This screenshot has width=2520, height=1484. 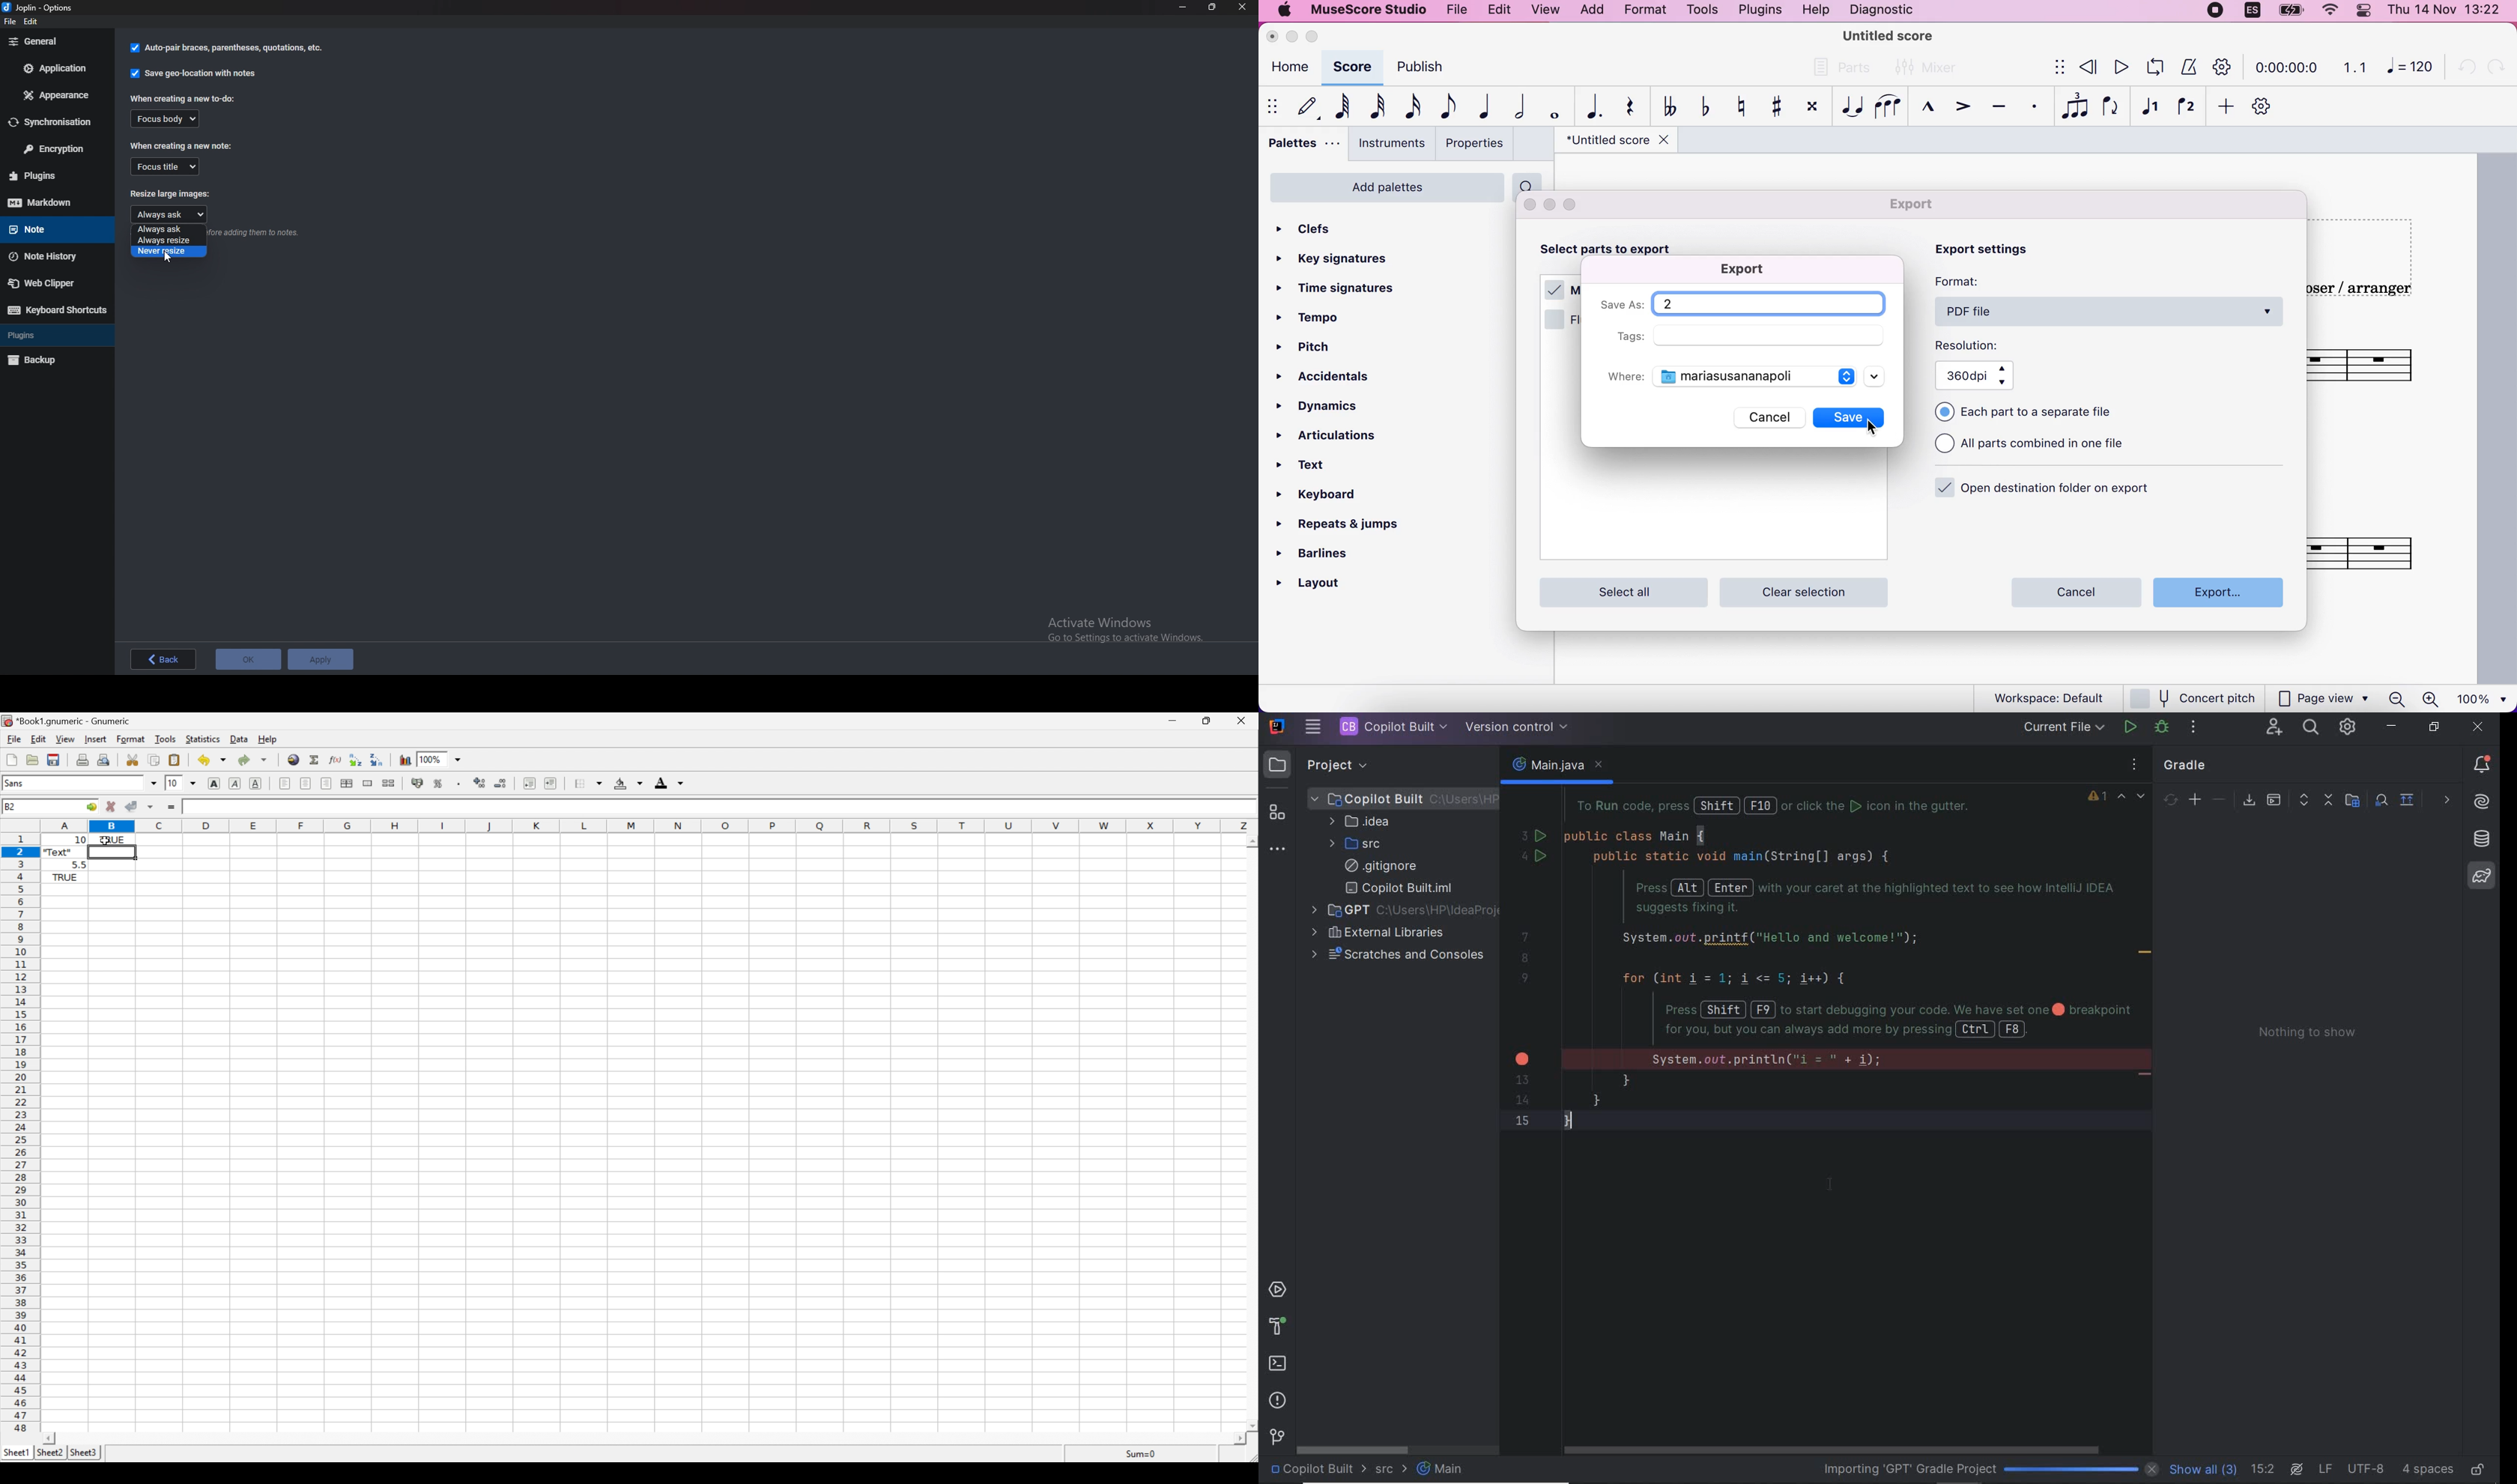 I want to click on Web clipper, so click(x=53, y=283).